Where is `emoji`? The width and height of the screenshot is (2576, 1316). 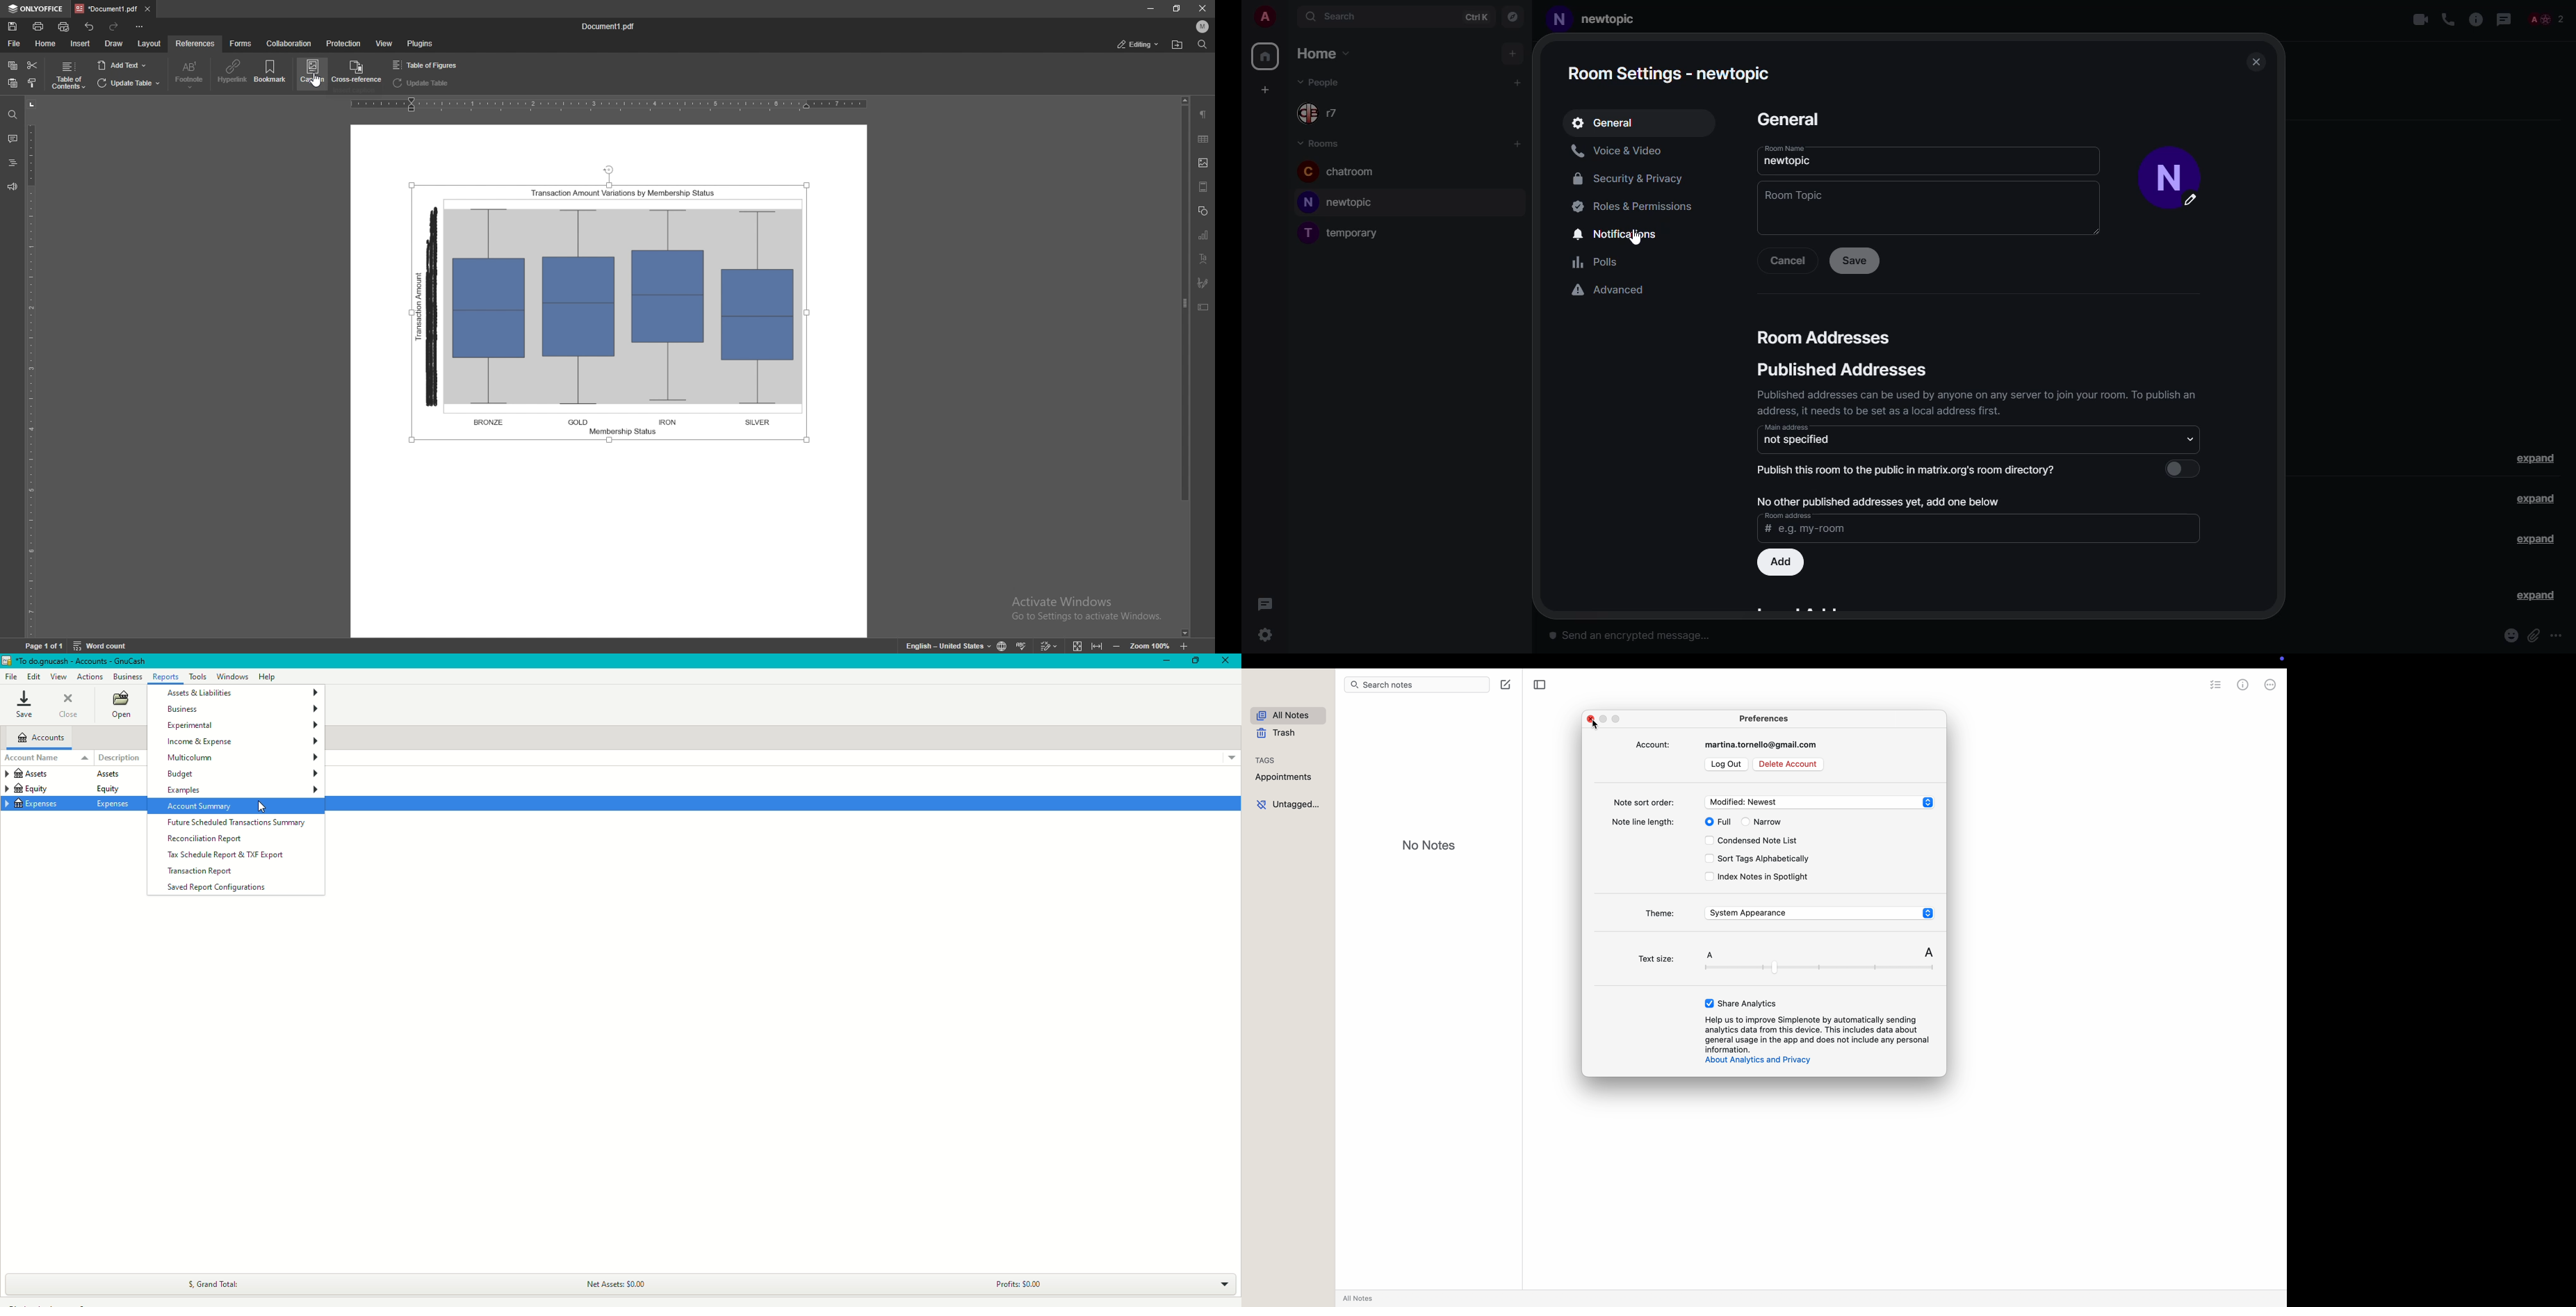
emoji is located at coordinates (2511, 635).